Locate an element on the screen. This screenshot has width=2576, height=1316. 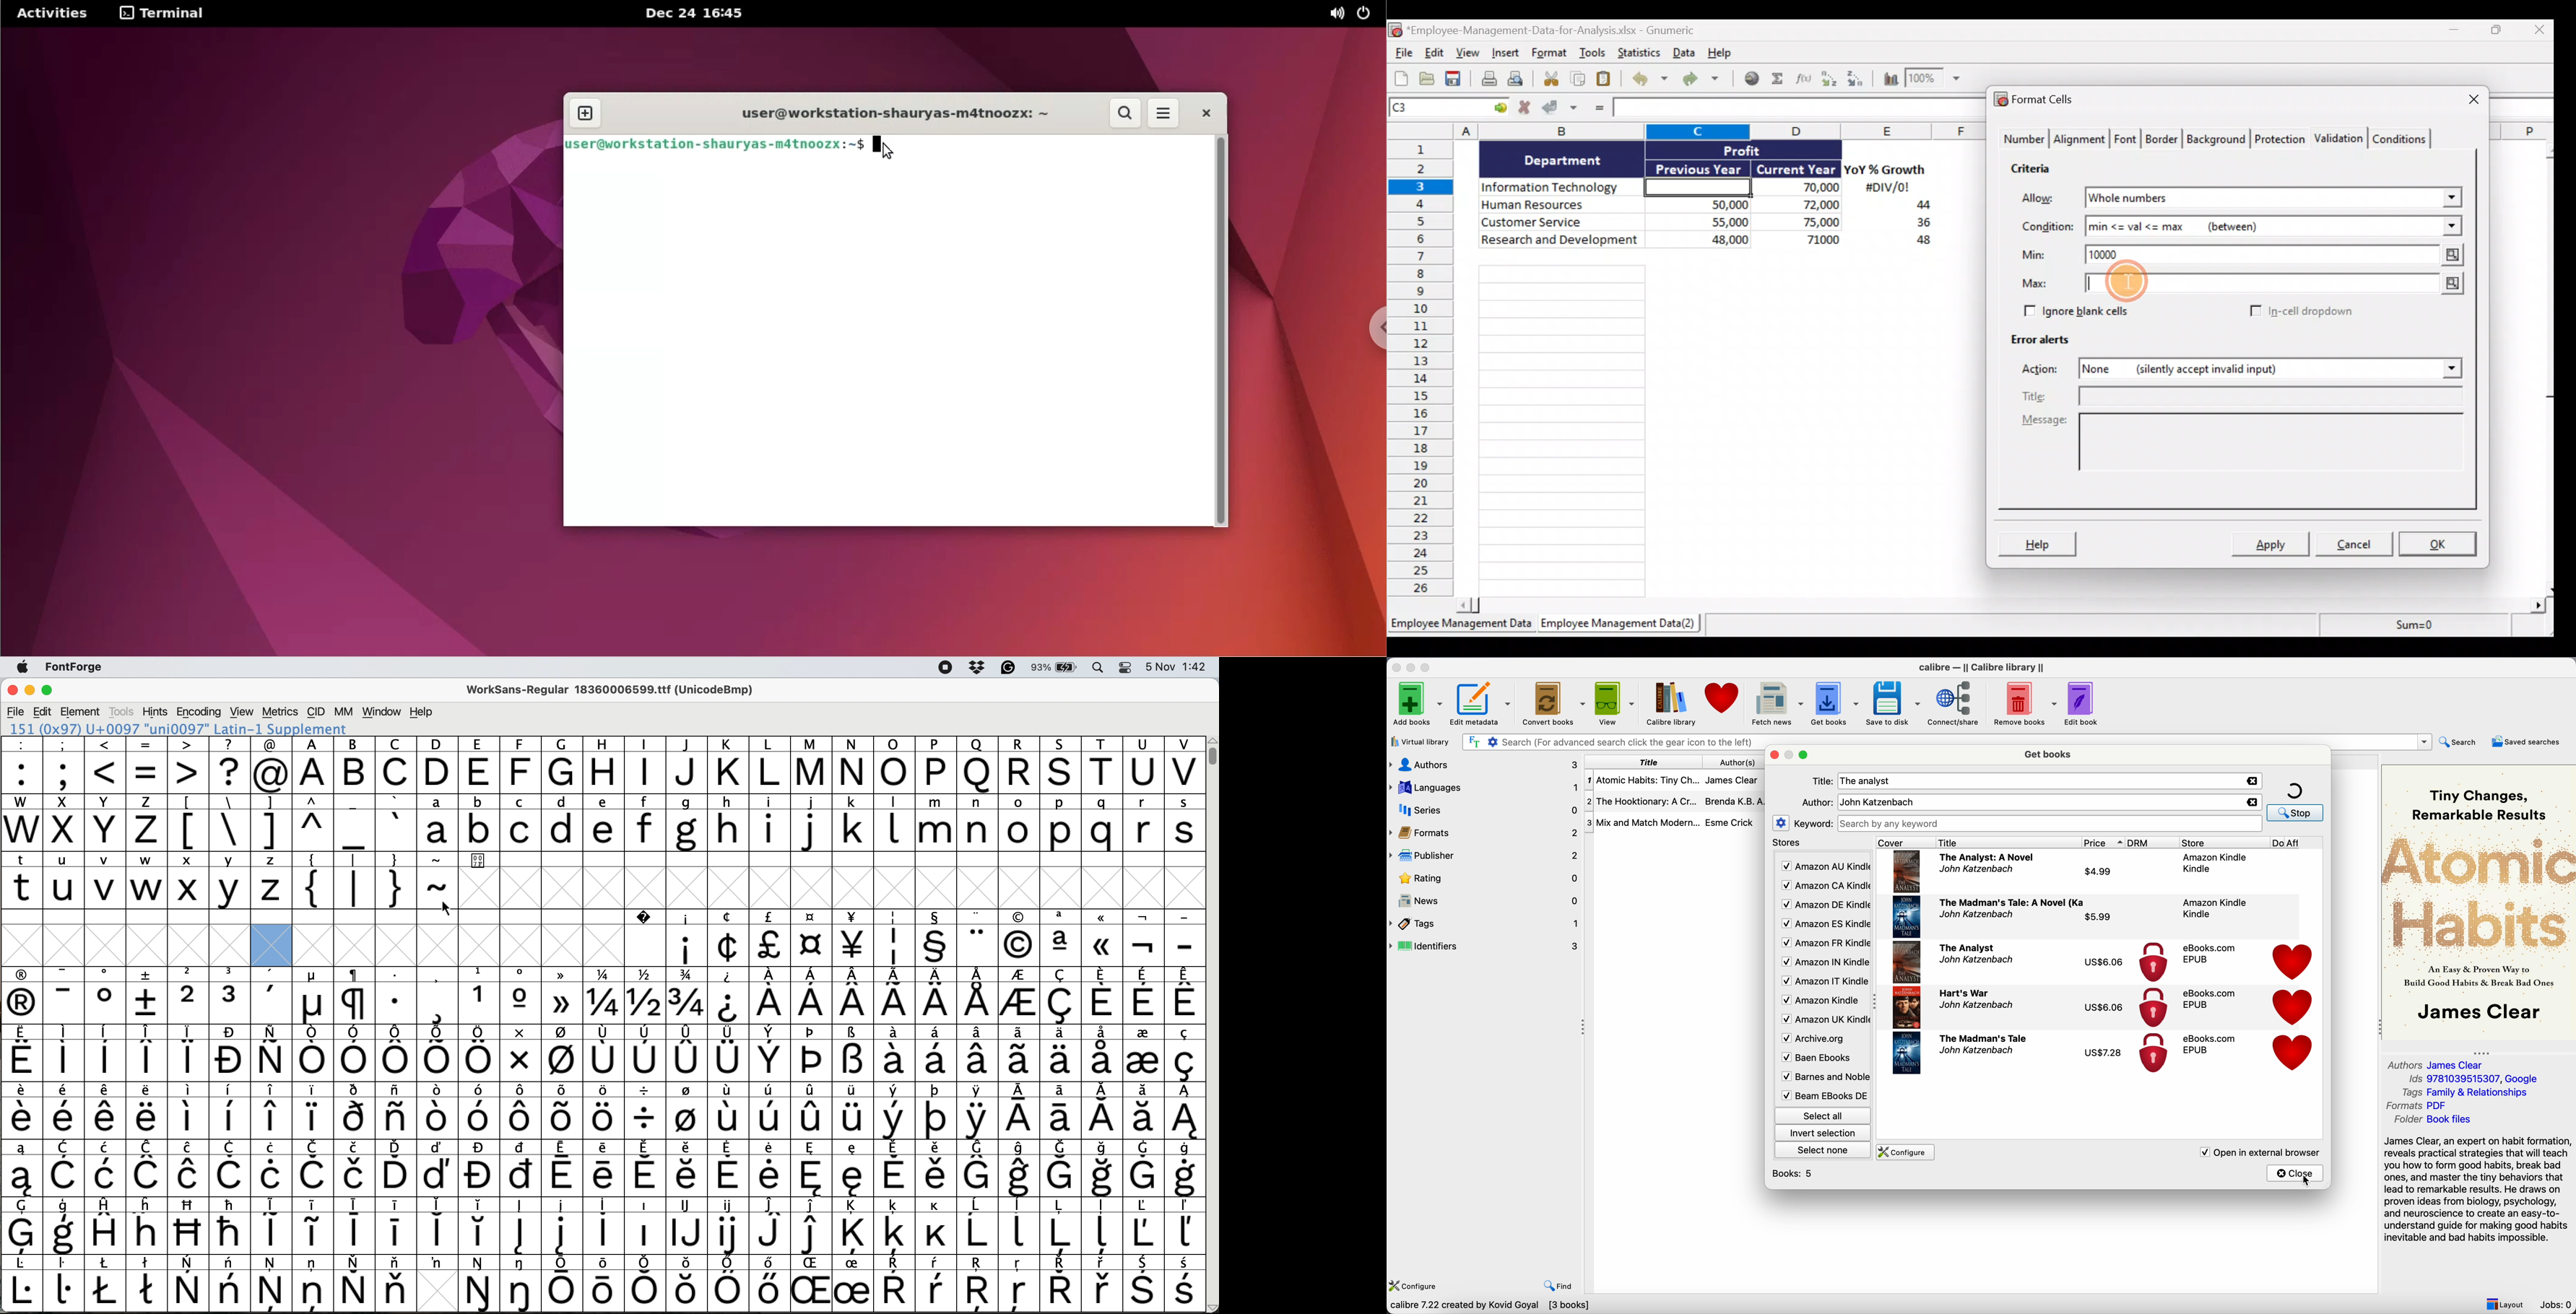
151 (0x97) U+0097 "uni0097" Latin-1 Supplement is located at coordinates (178, 729).